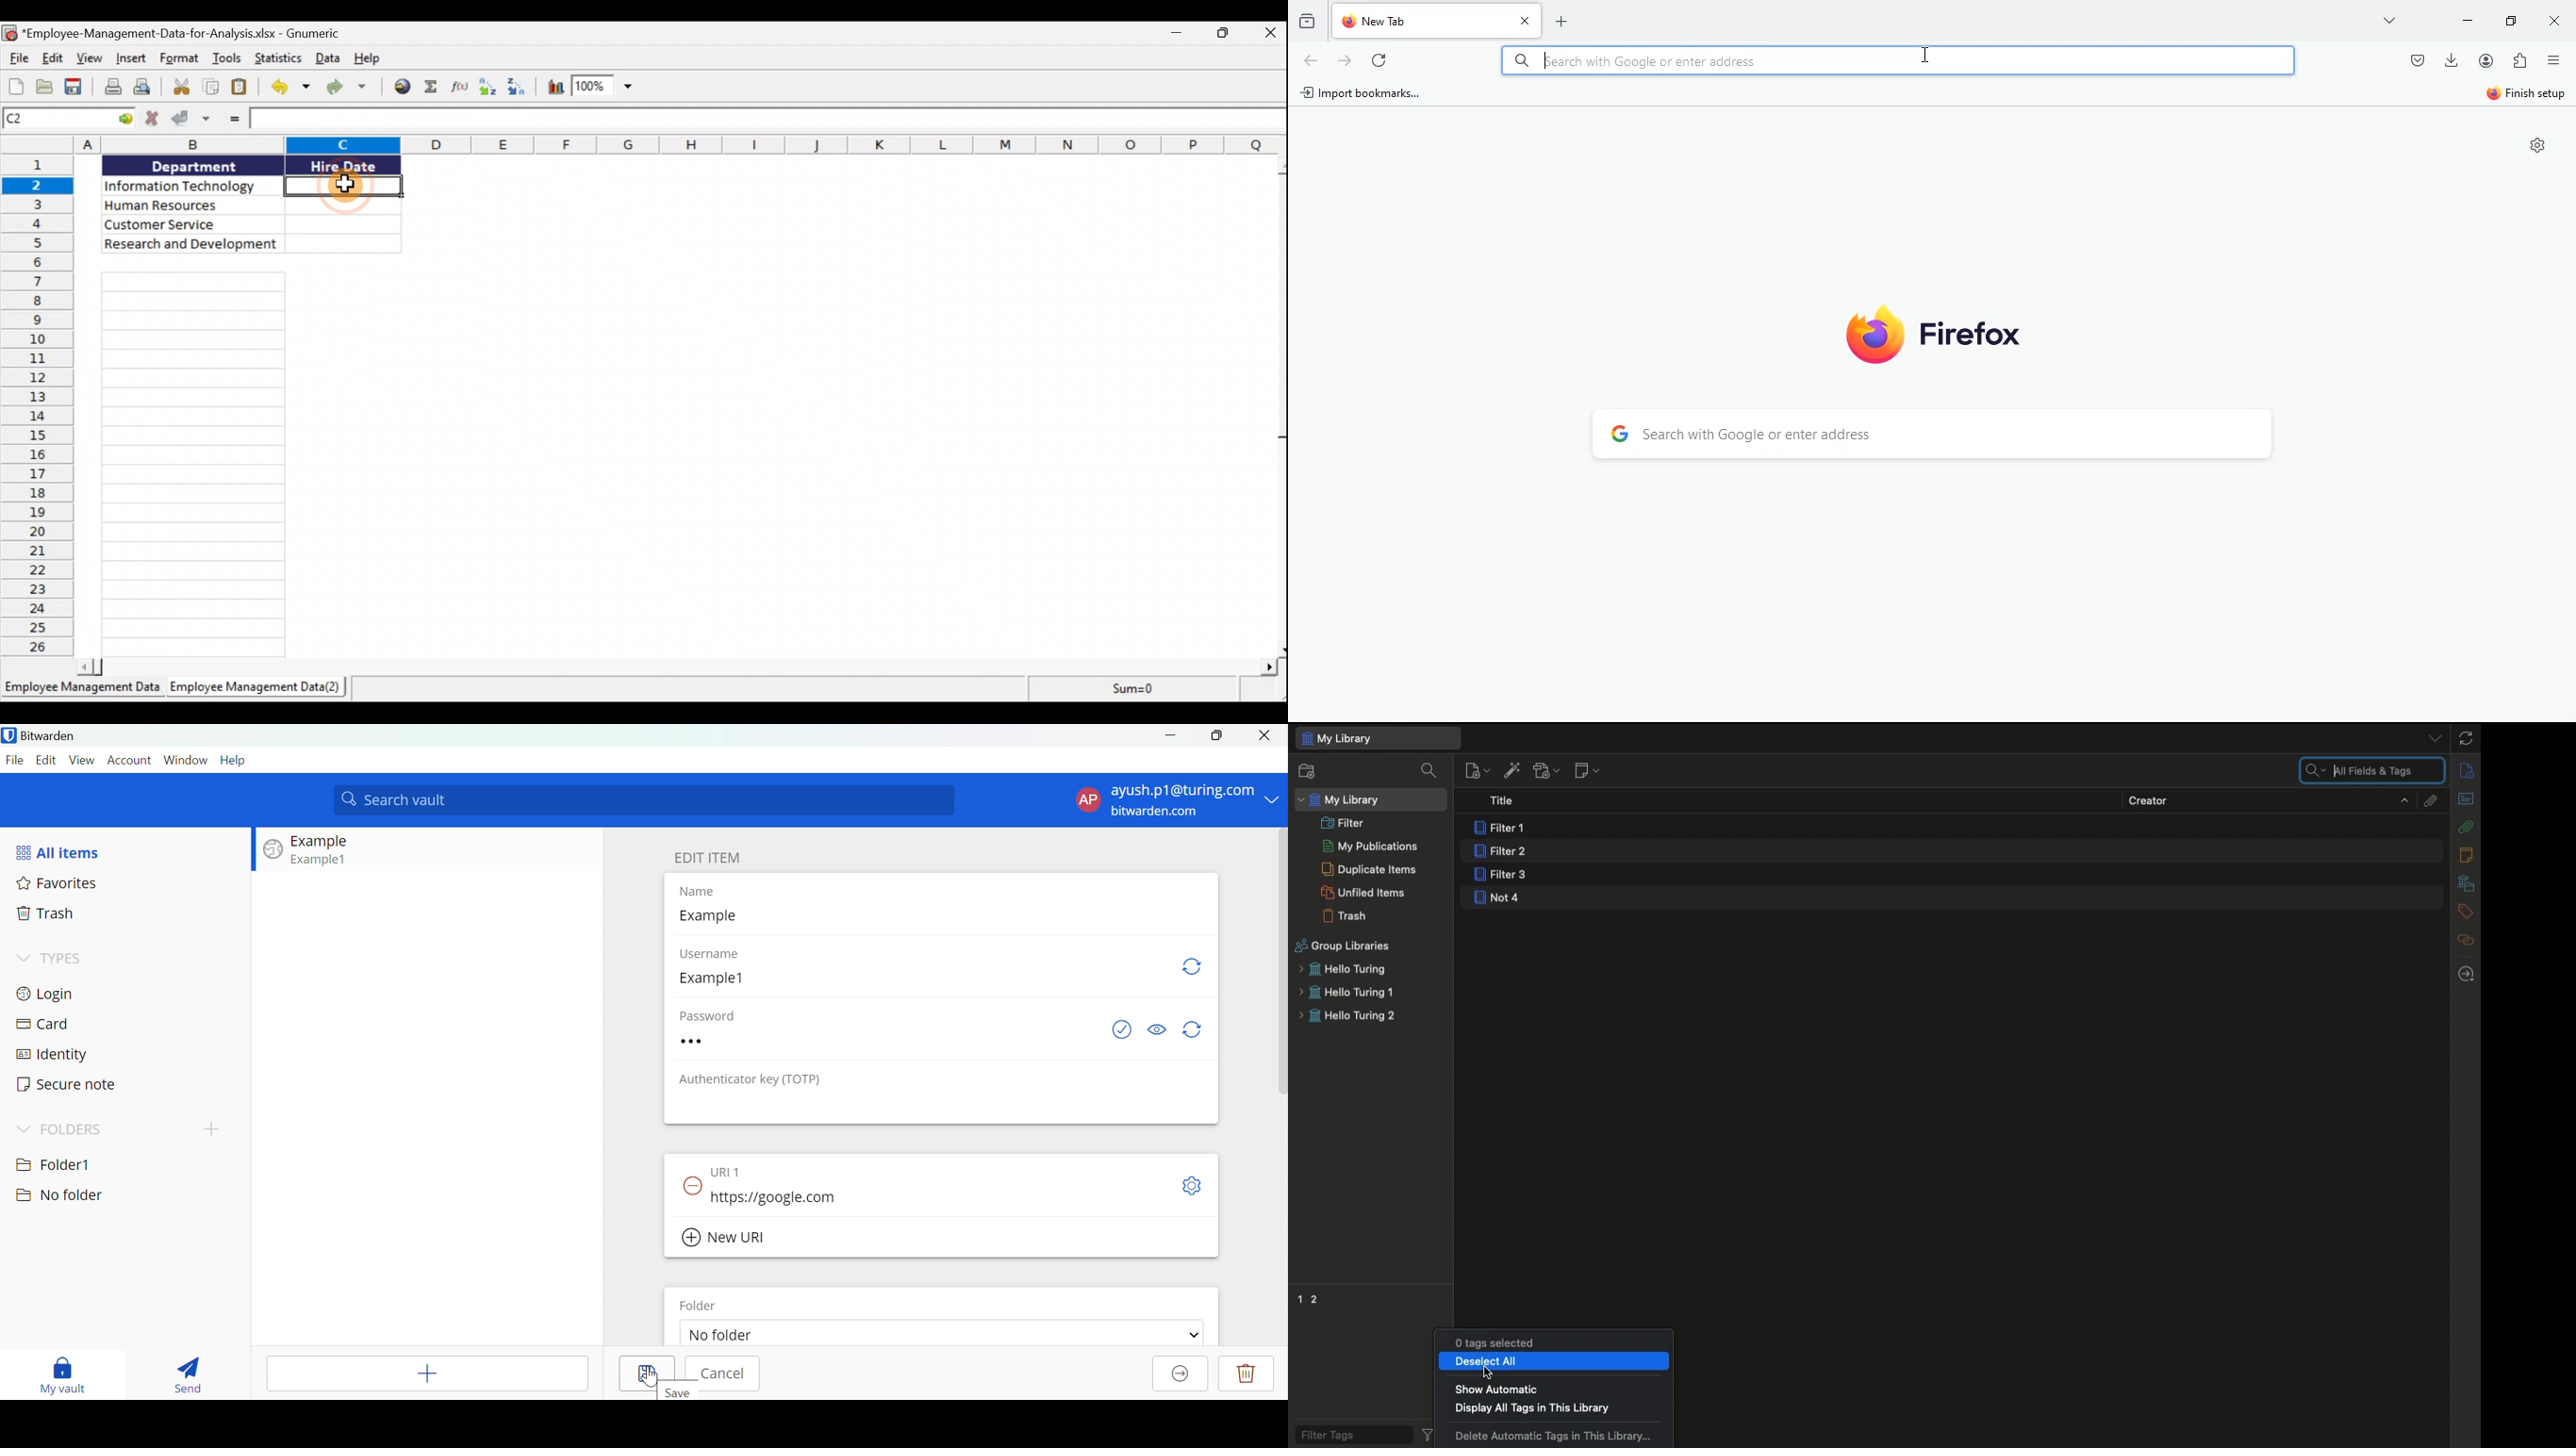 The height and width of the screenshot is (1456, 2576). Describe the element at coordinates (1196, 1029) in the screenshot. I see `Generate password` at that location.